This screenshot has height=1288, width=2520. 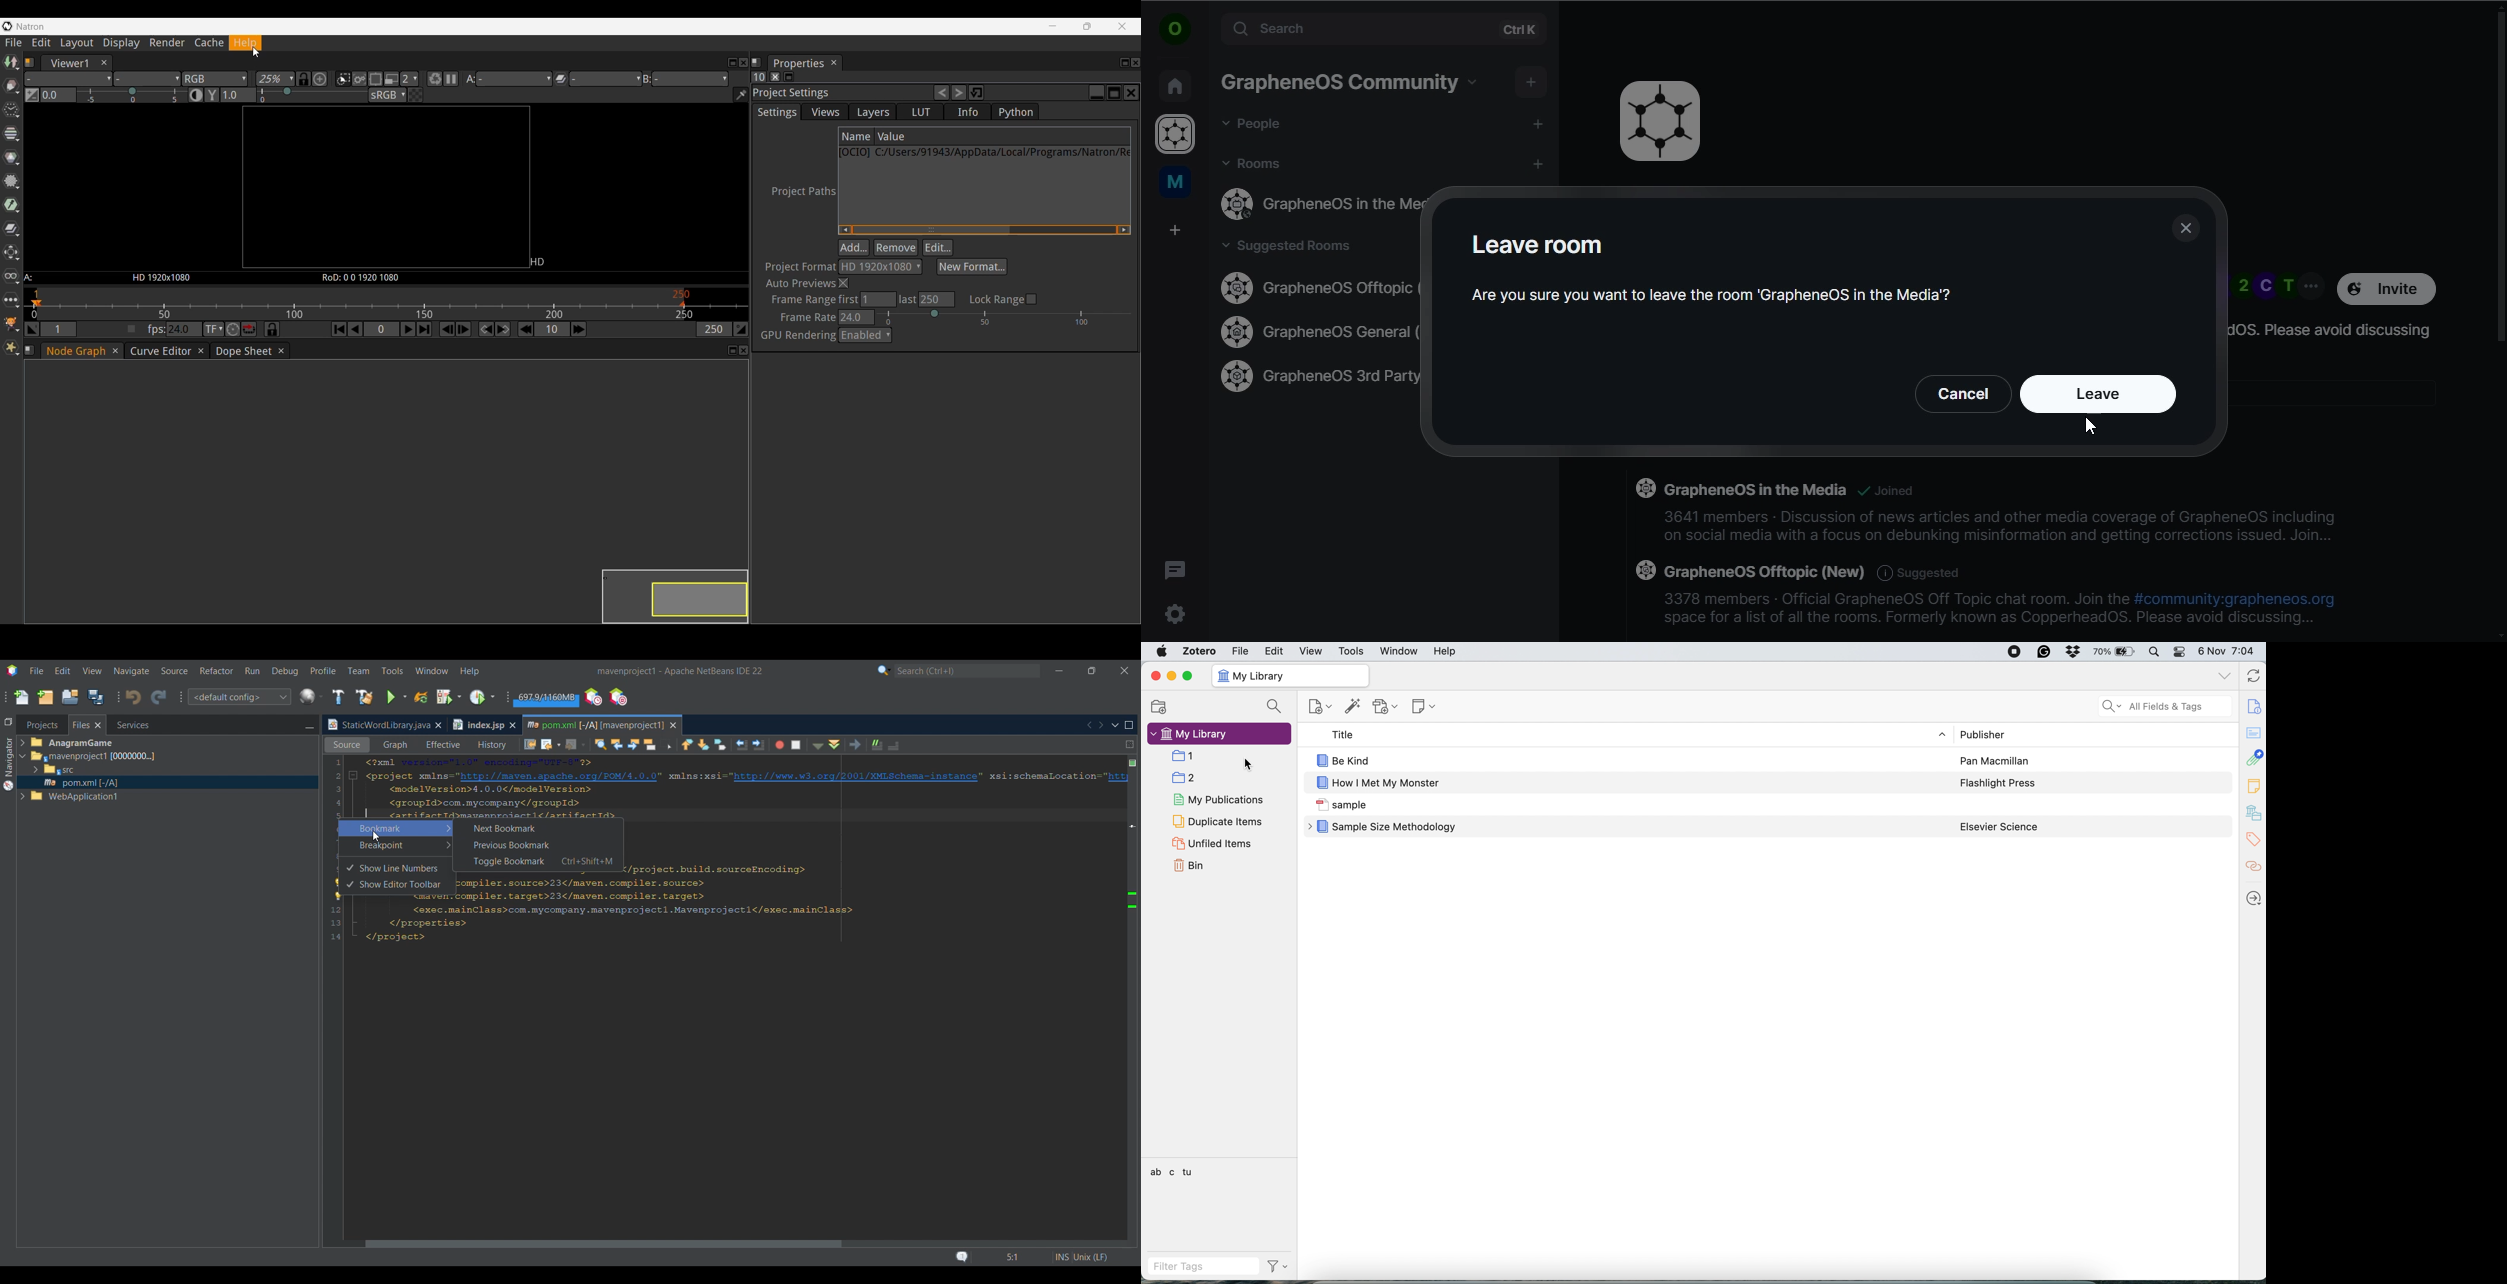 I want to click on scrolbar, so click(x=2498, y=171).